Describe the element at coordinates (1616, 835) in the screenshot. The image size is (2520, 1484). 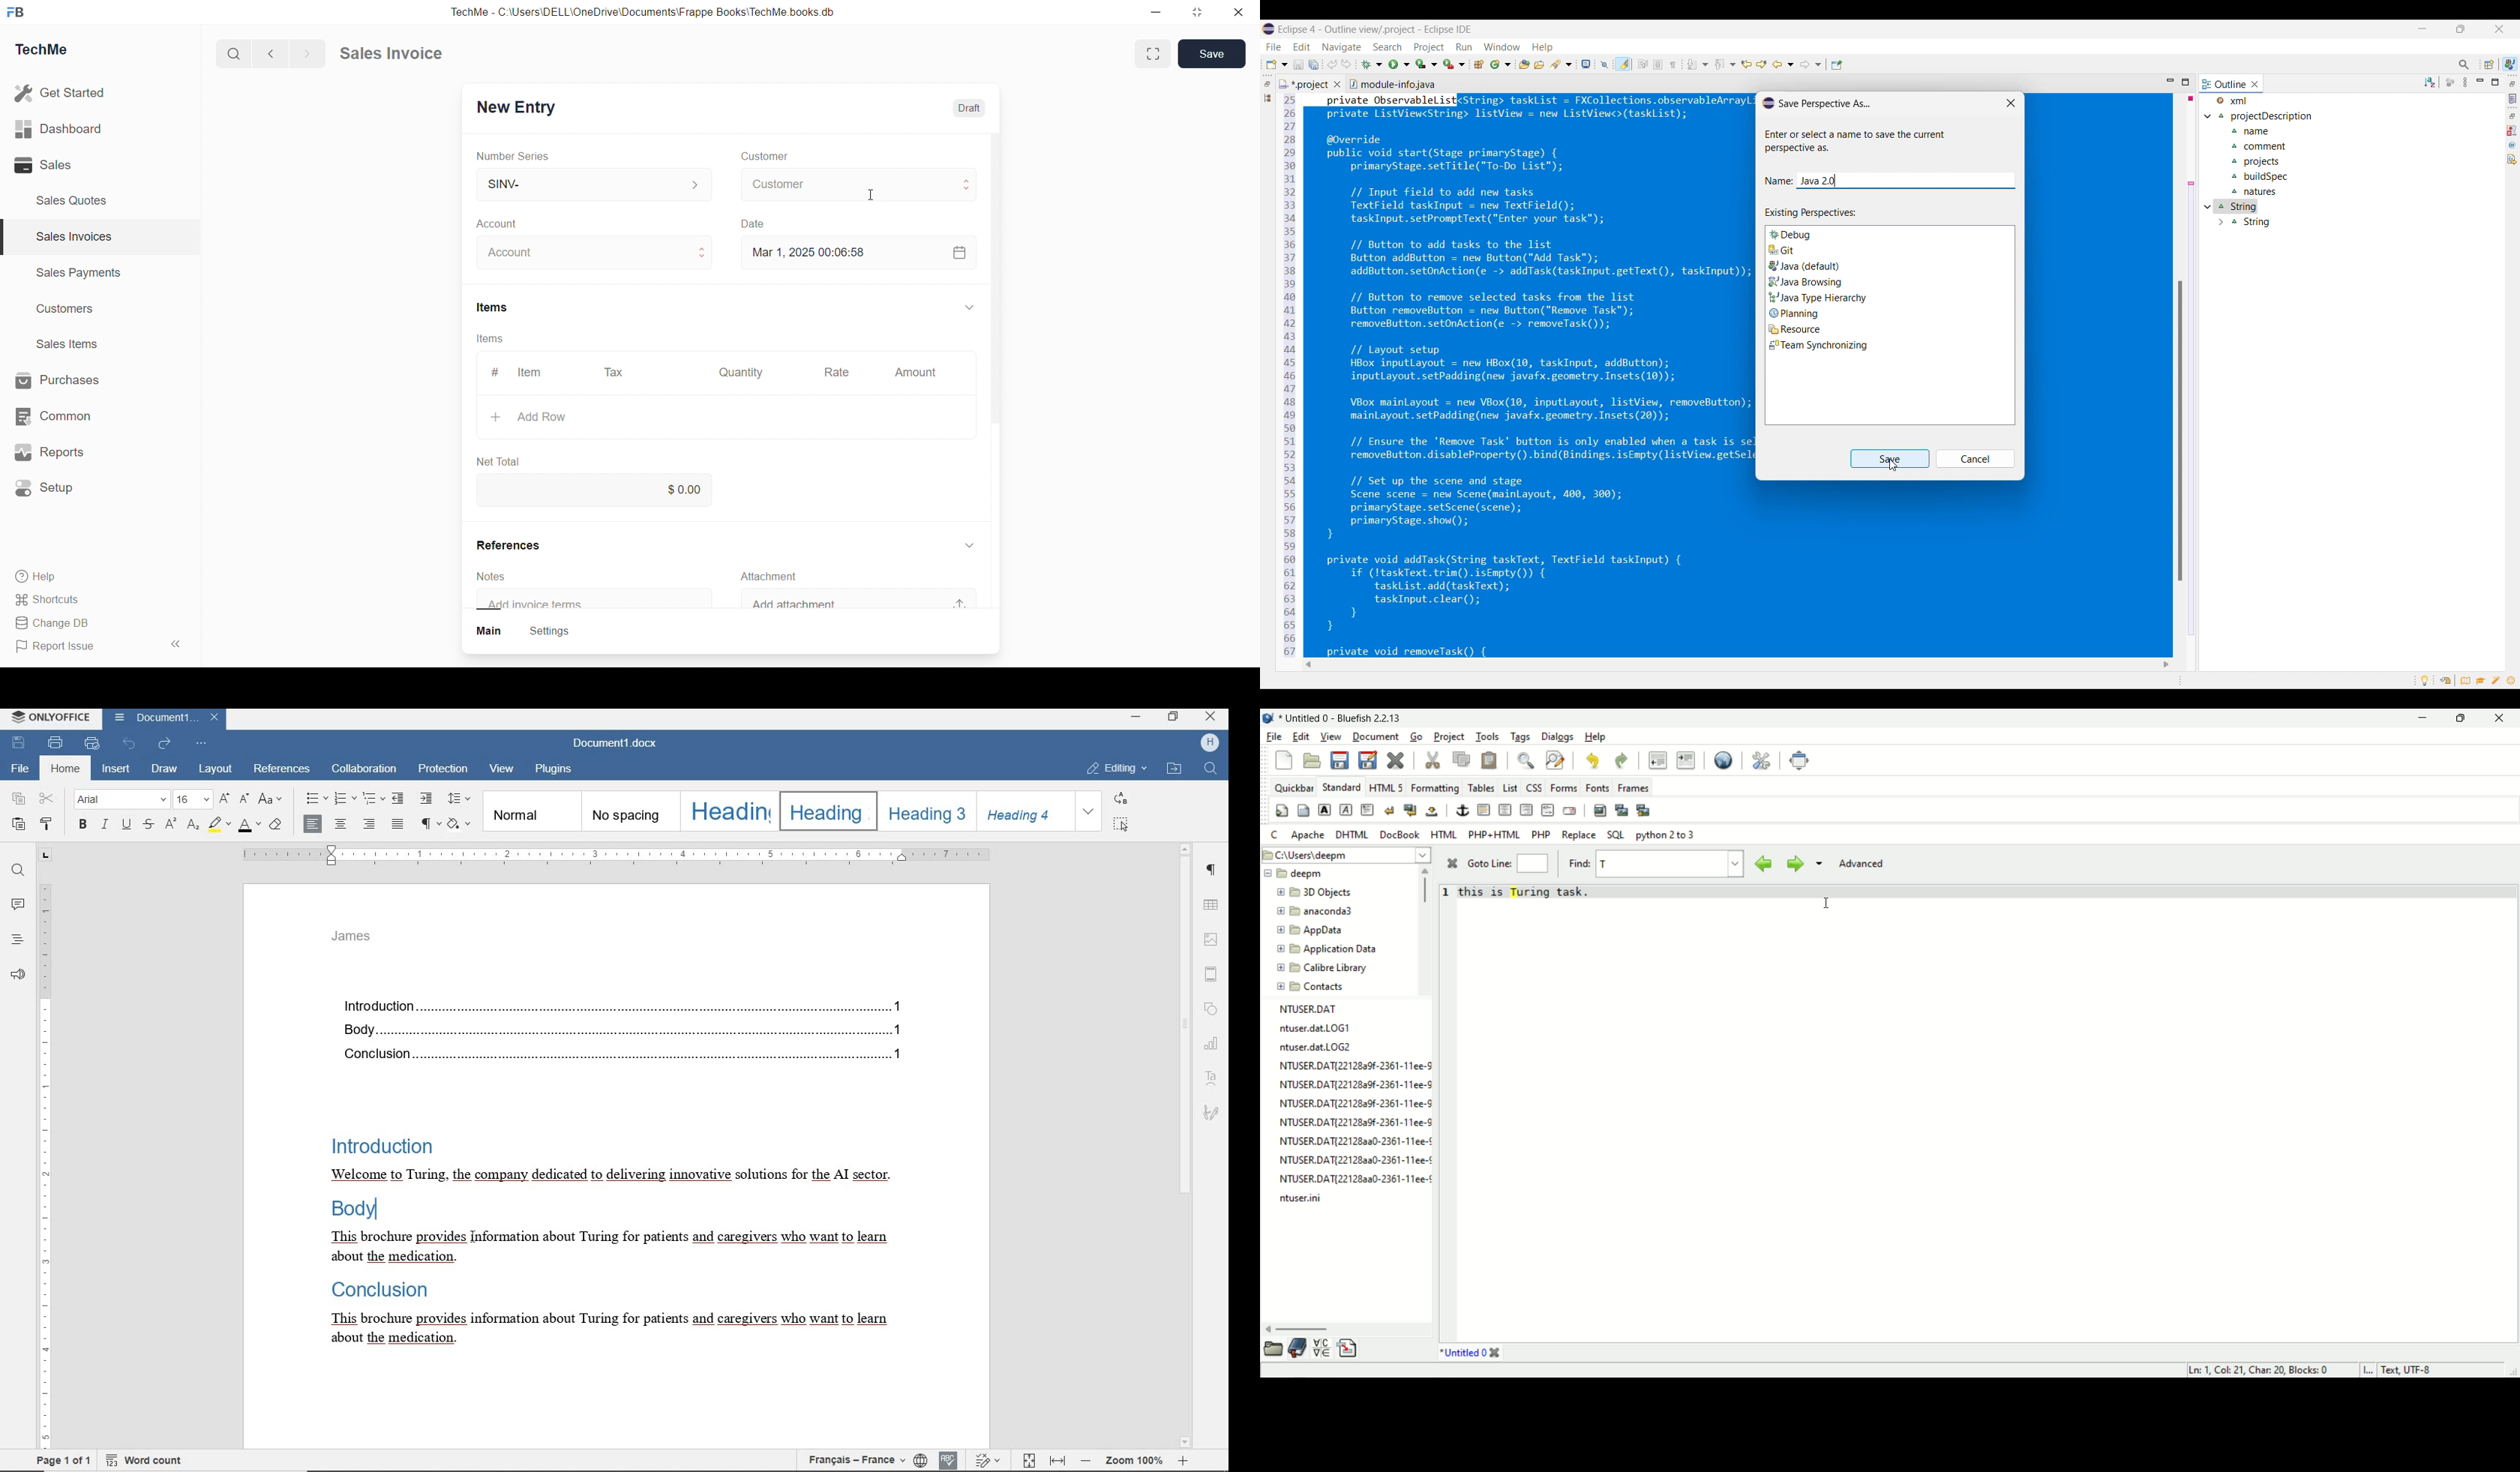
I see `SQL` at that location.